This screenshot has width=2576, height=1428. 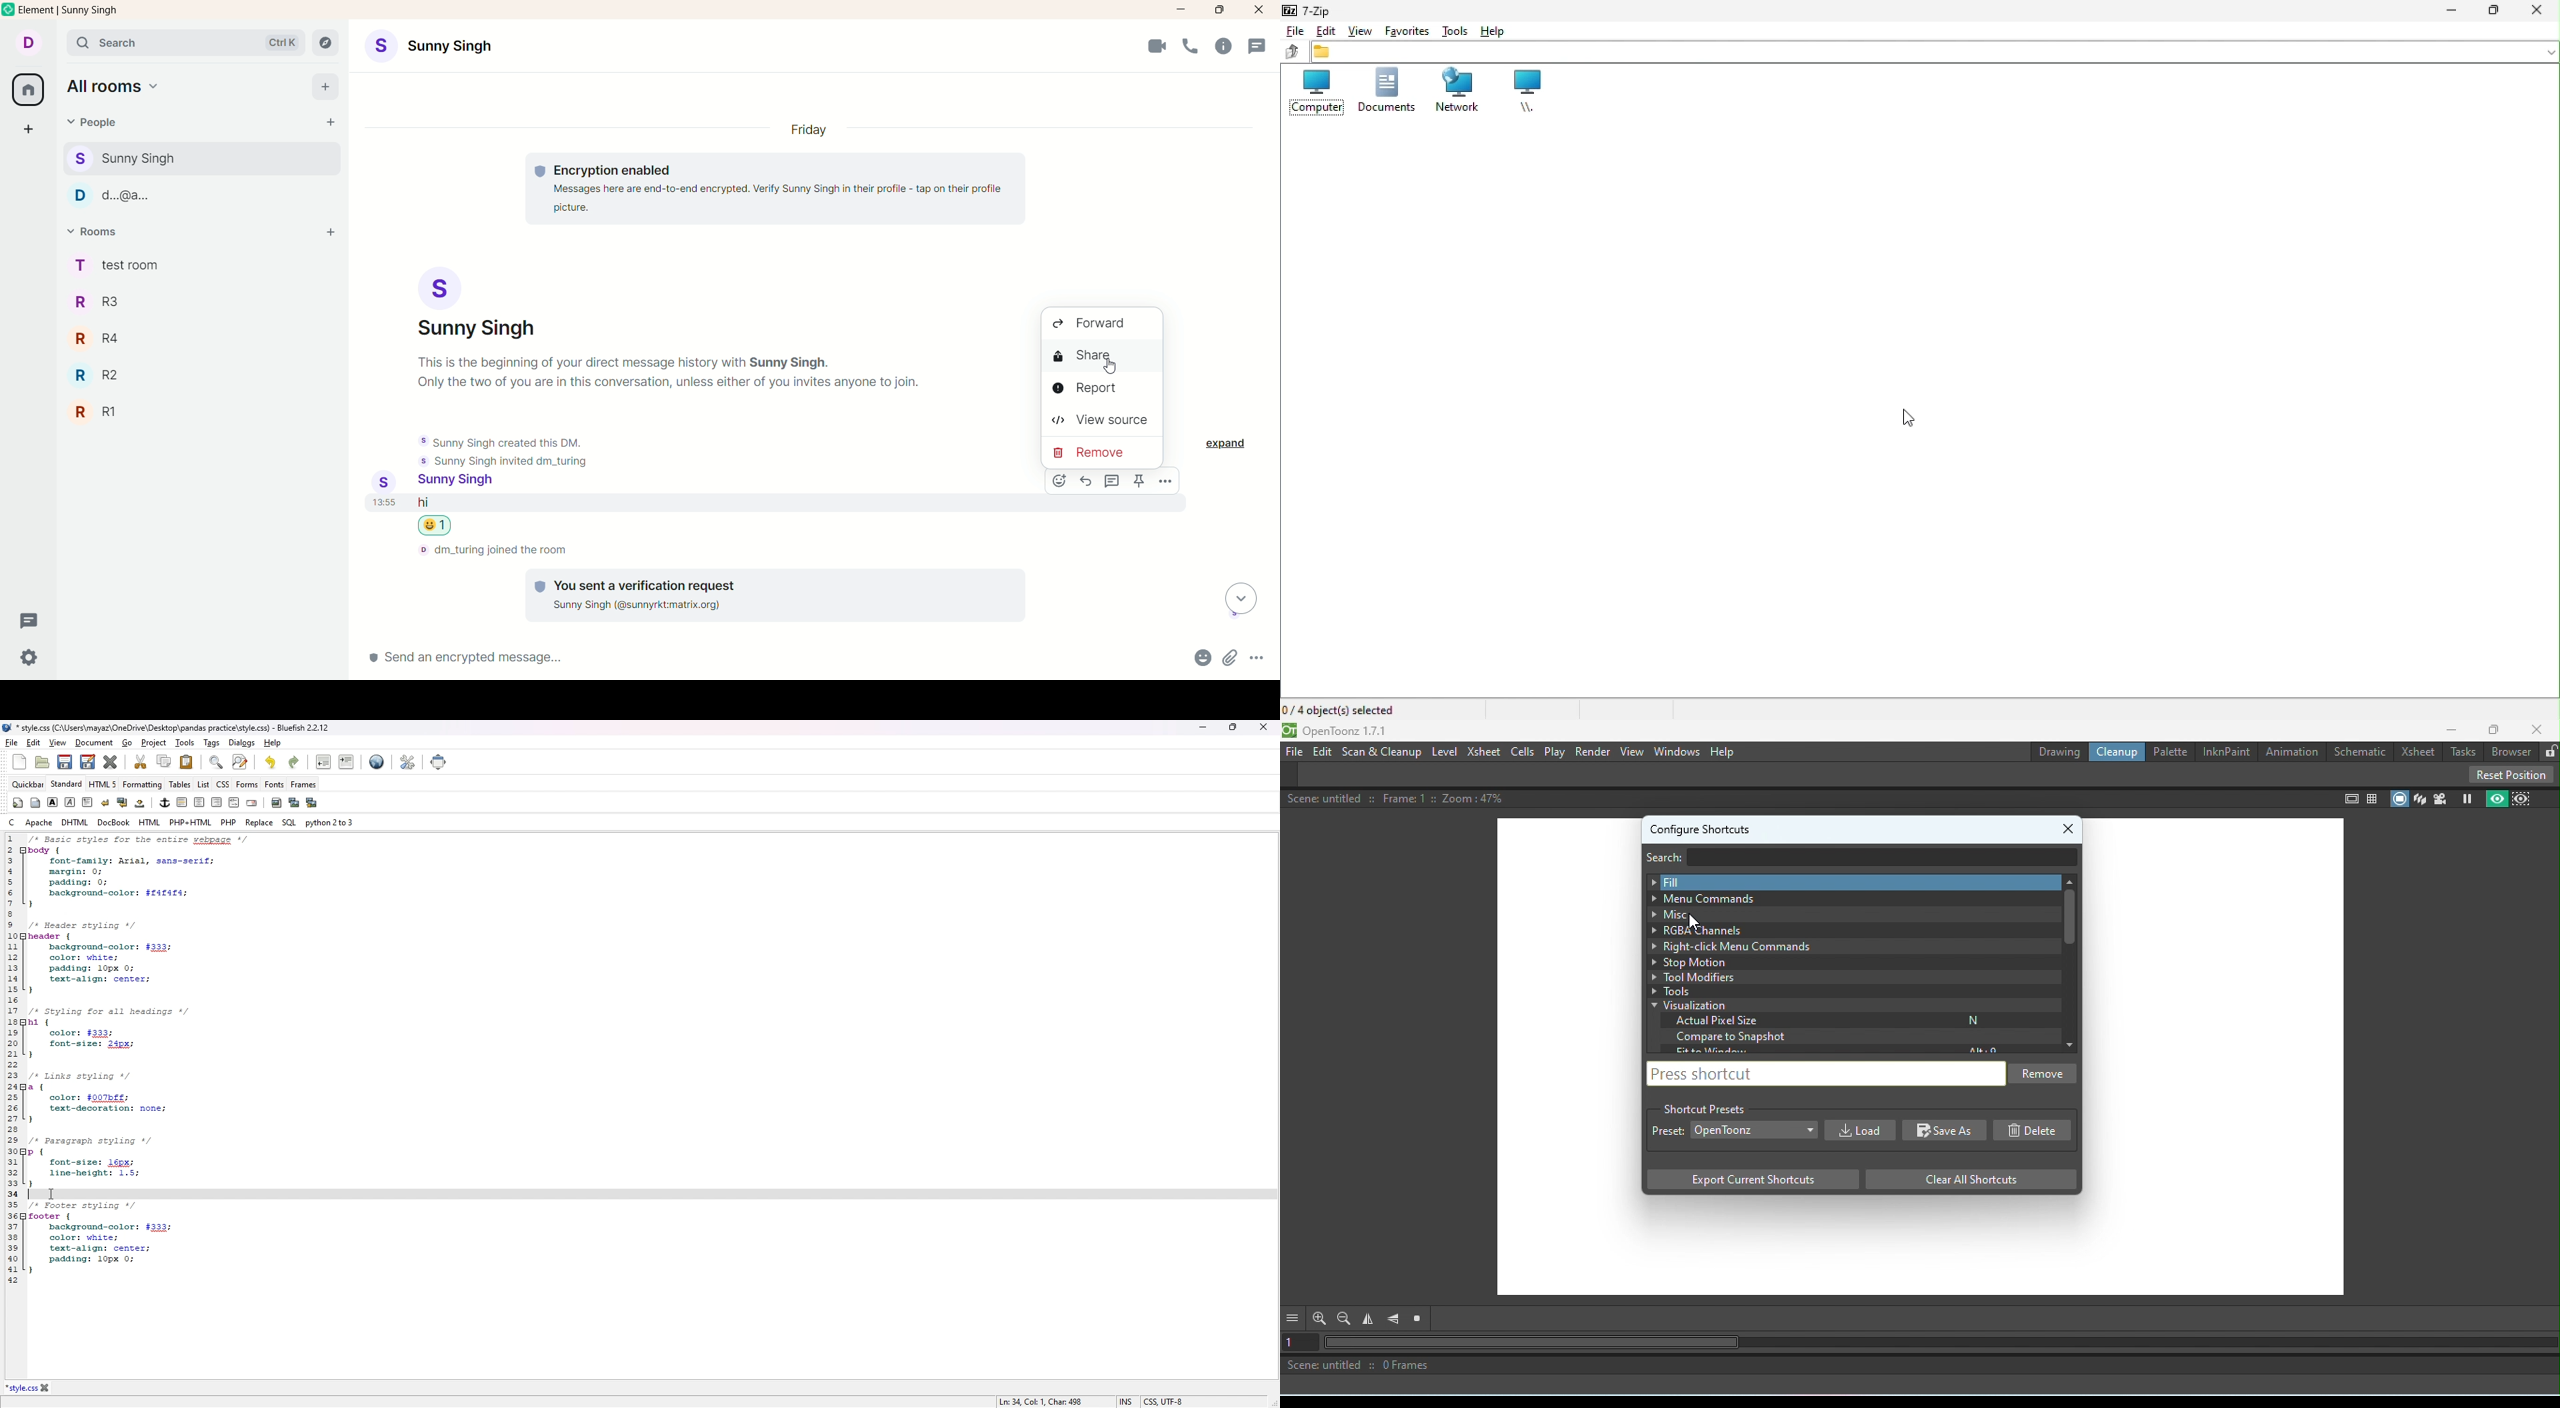 I want to click on , so click(x=1113, y=481).